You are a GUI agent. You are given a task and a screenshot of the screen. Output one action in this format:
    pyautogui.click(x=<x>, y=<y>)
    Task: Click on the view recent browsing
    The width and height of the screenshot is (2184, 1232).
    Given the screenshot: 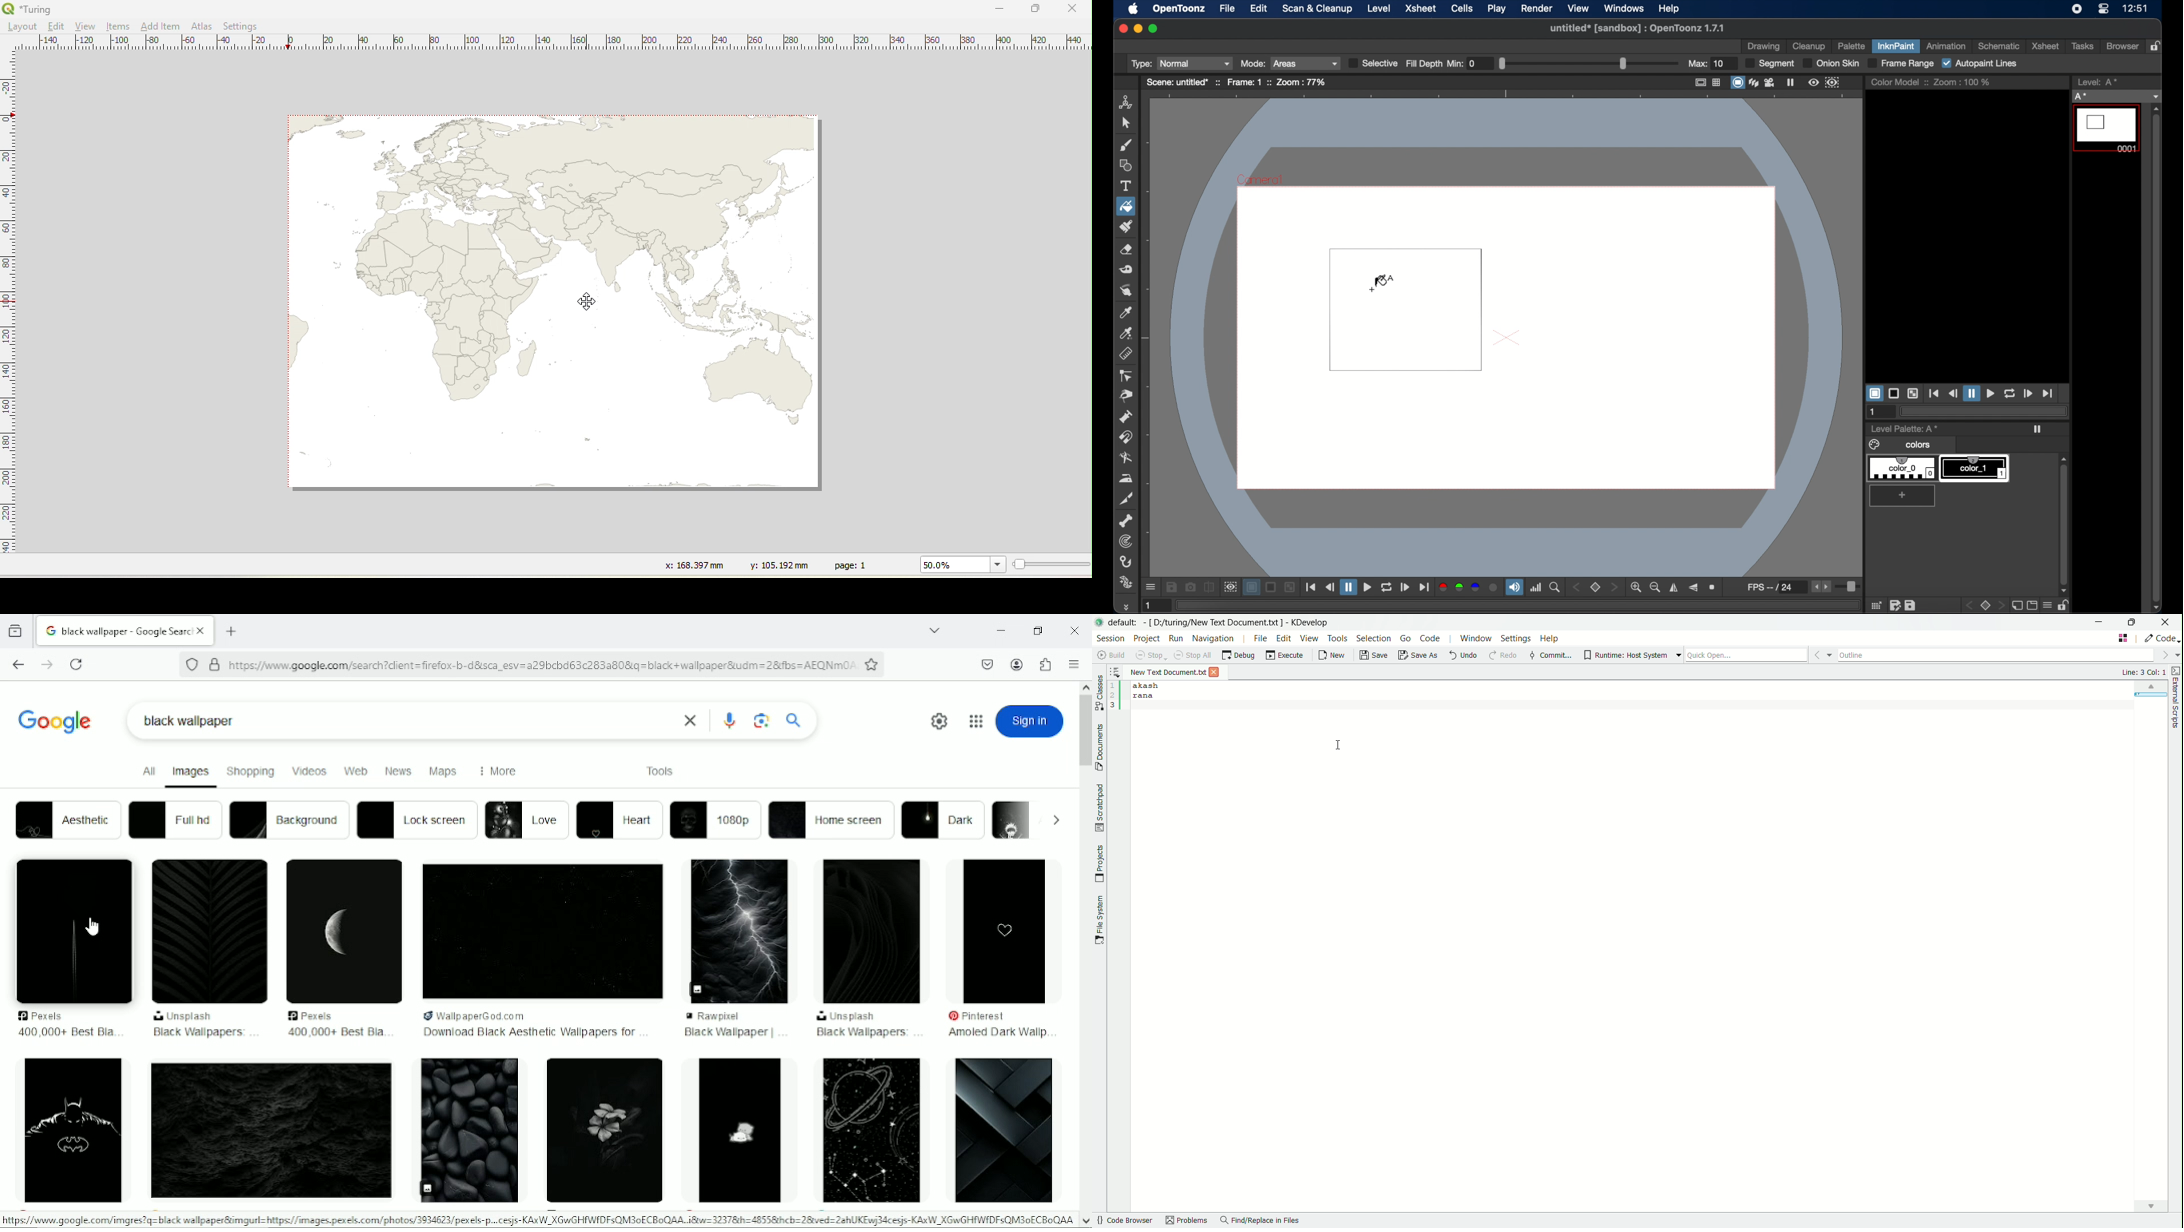 What is the action you would take?
    pyautogui.click(x=16, y=630)
    